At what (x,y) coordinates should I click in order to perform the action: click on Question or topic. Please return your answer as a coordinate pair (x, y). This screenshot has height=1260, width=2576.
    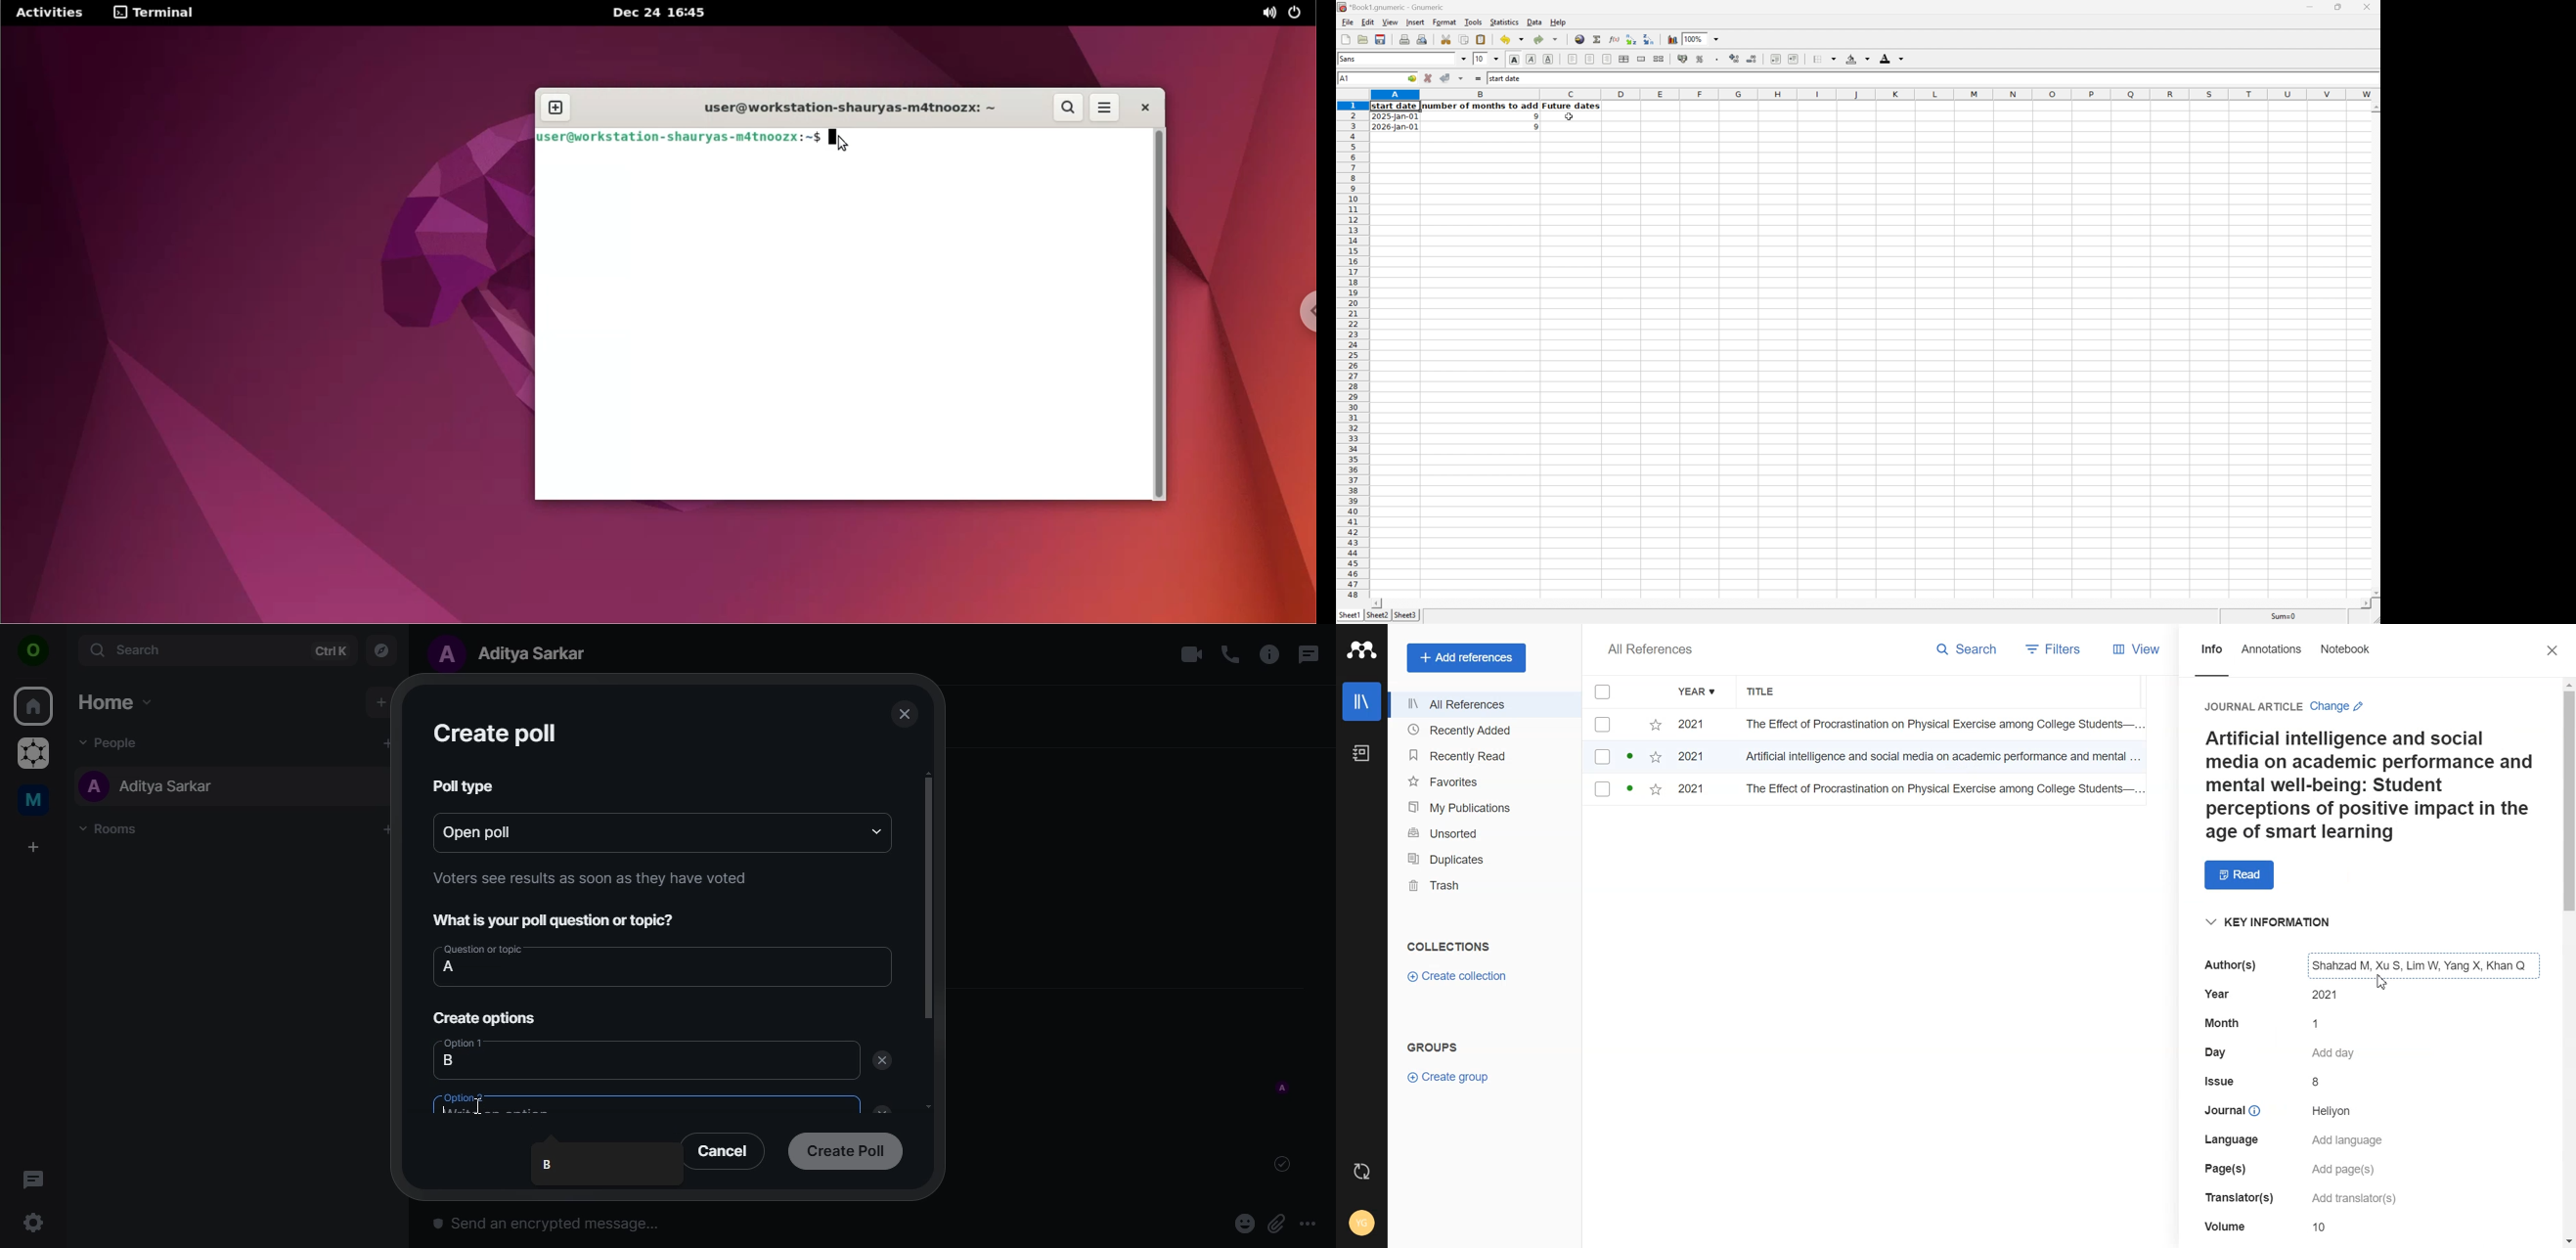
    Looking at the image, I should click on (482, 949).